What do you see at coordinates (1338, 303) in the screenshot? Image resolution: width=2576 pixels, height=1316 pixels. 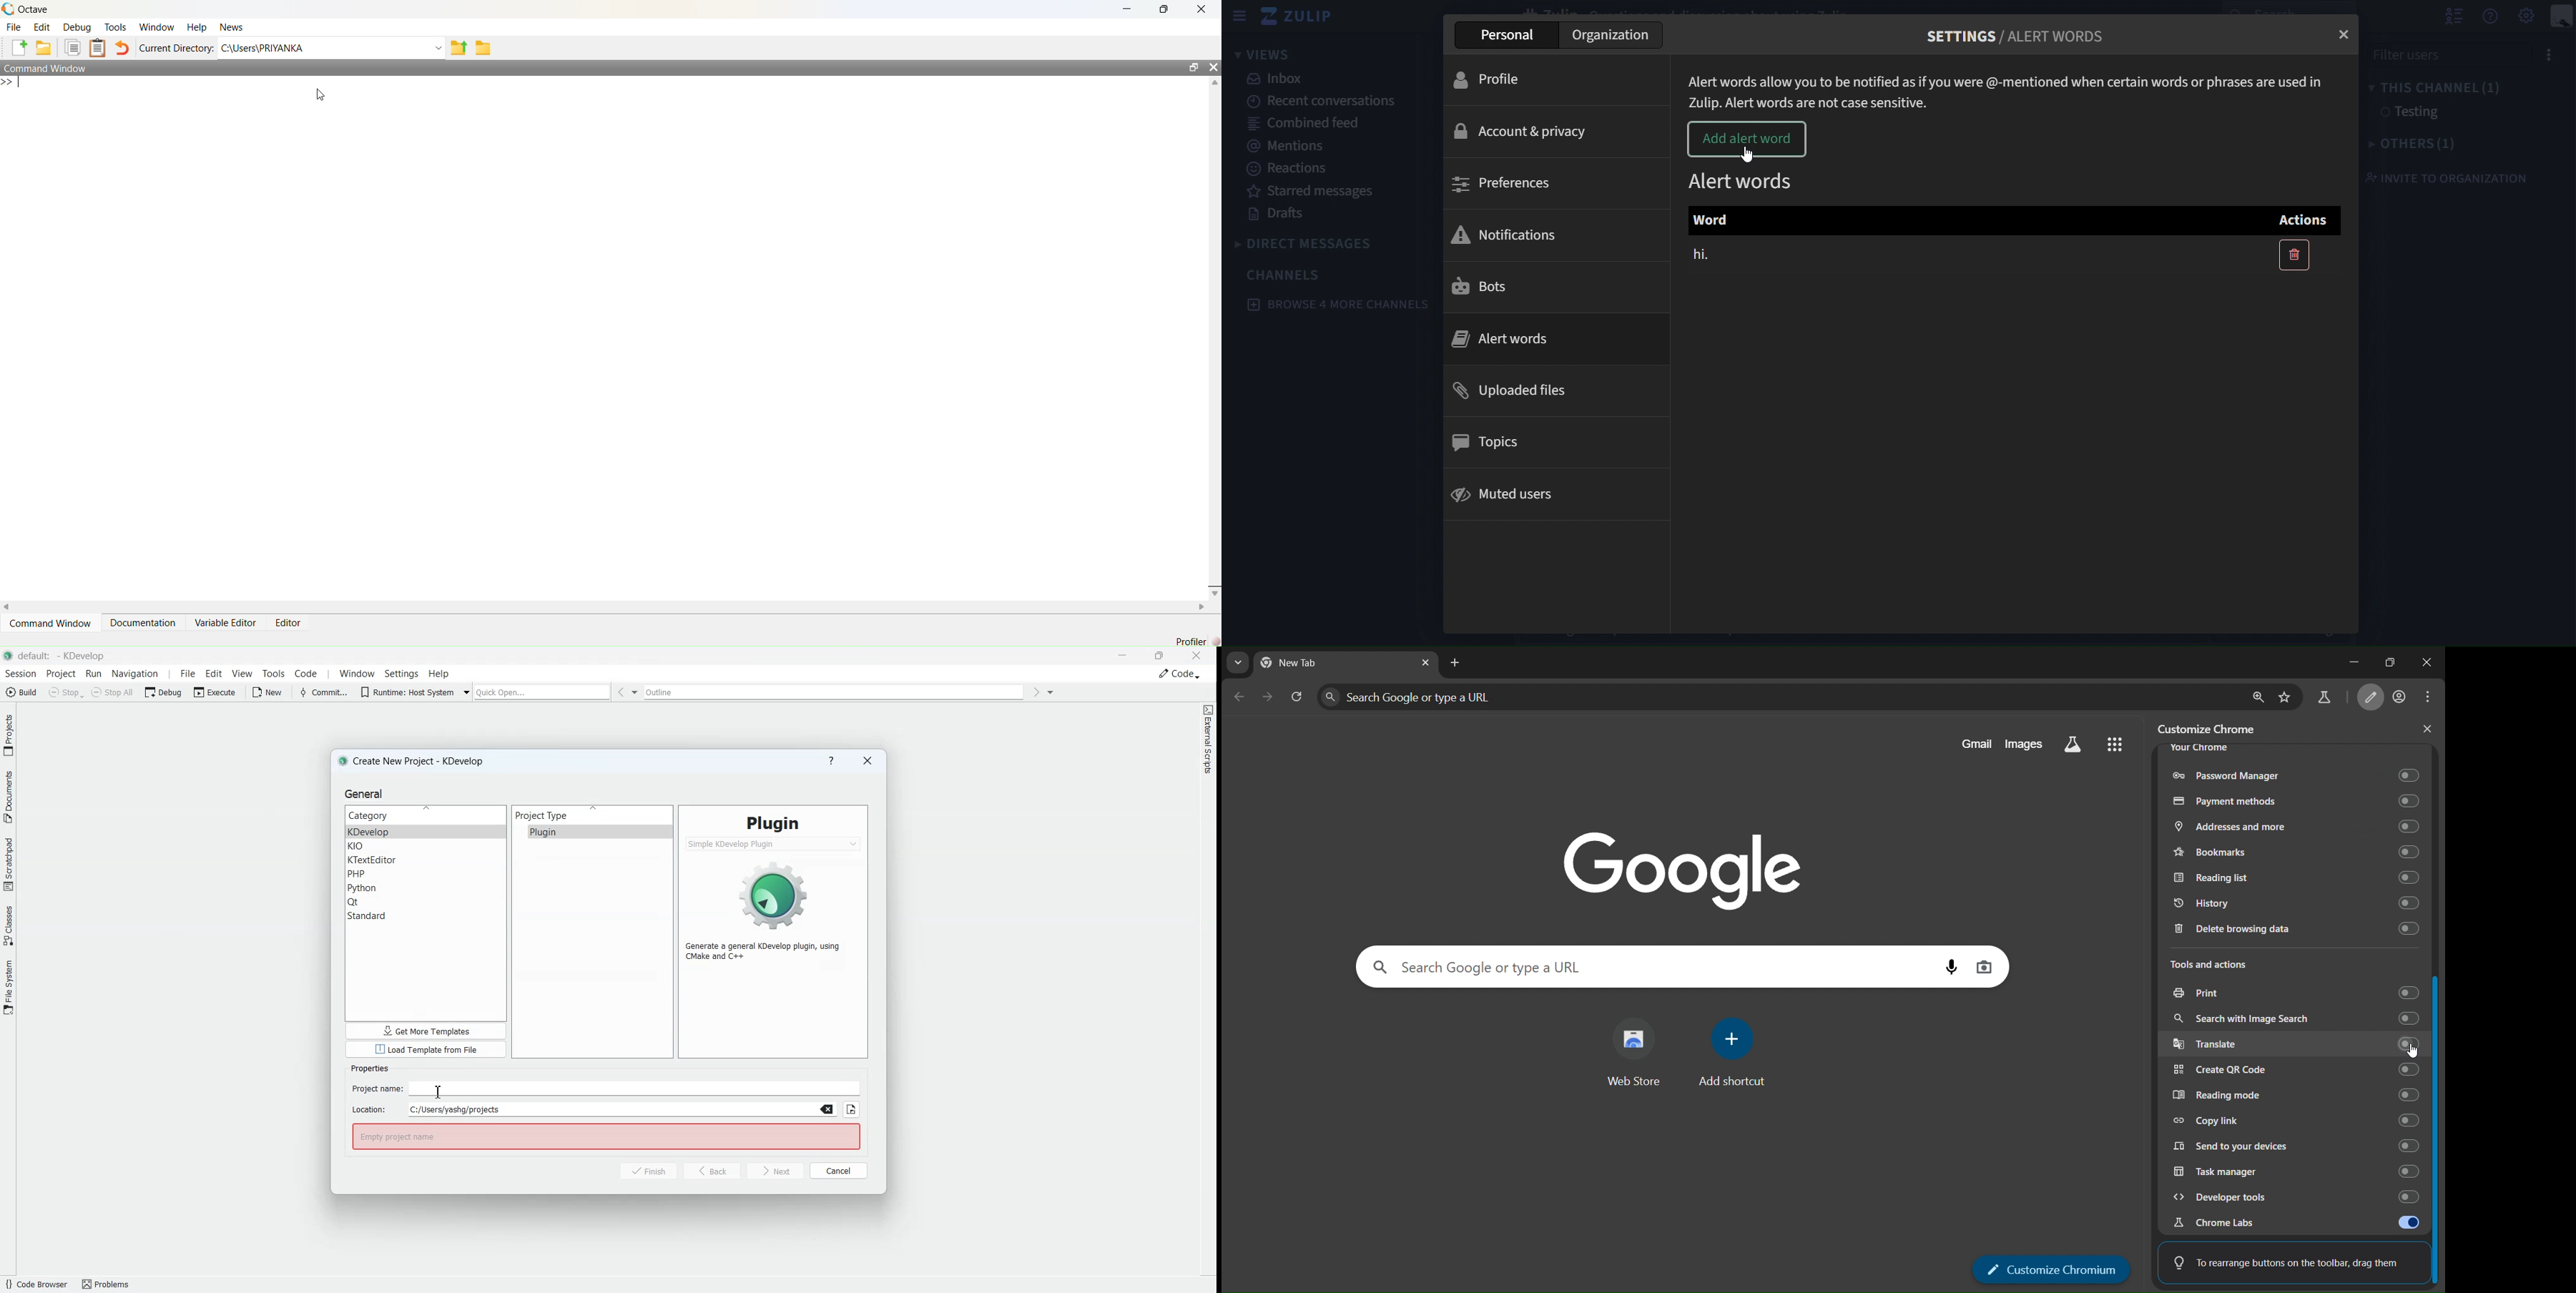 I see `browse 4 more channels` at bounding box center [1338, 303].